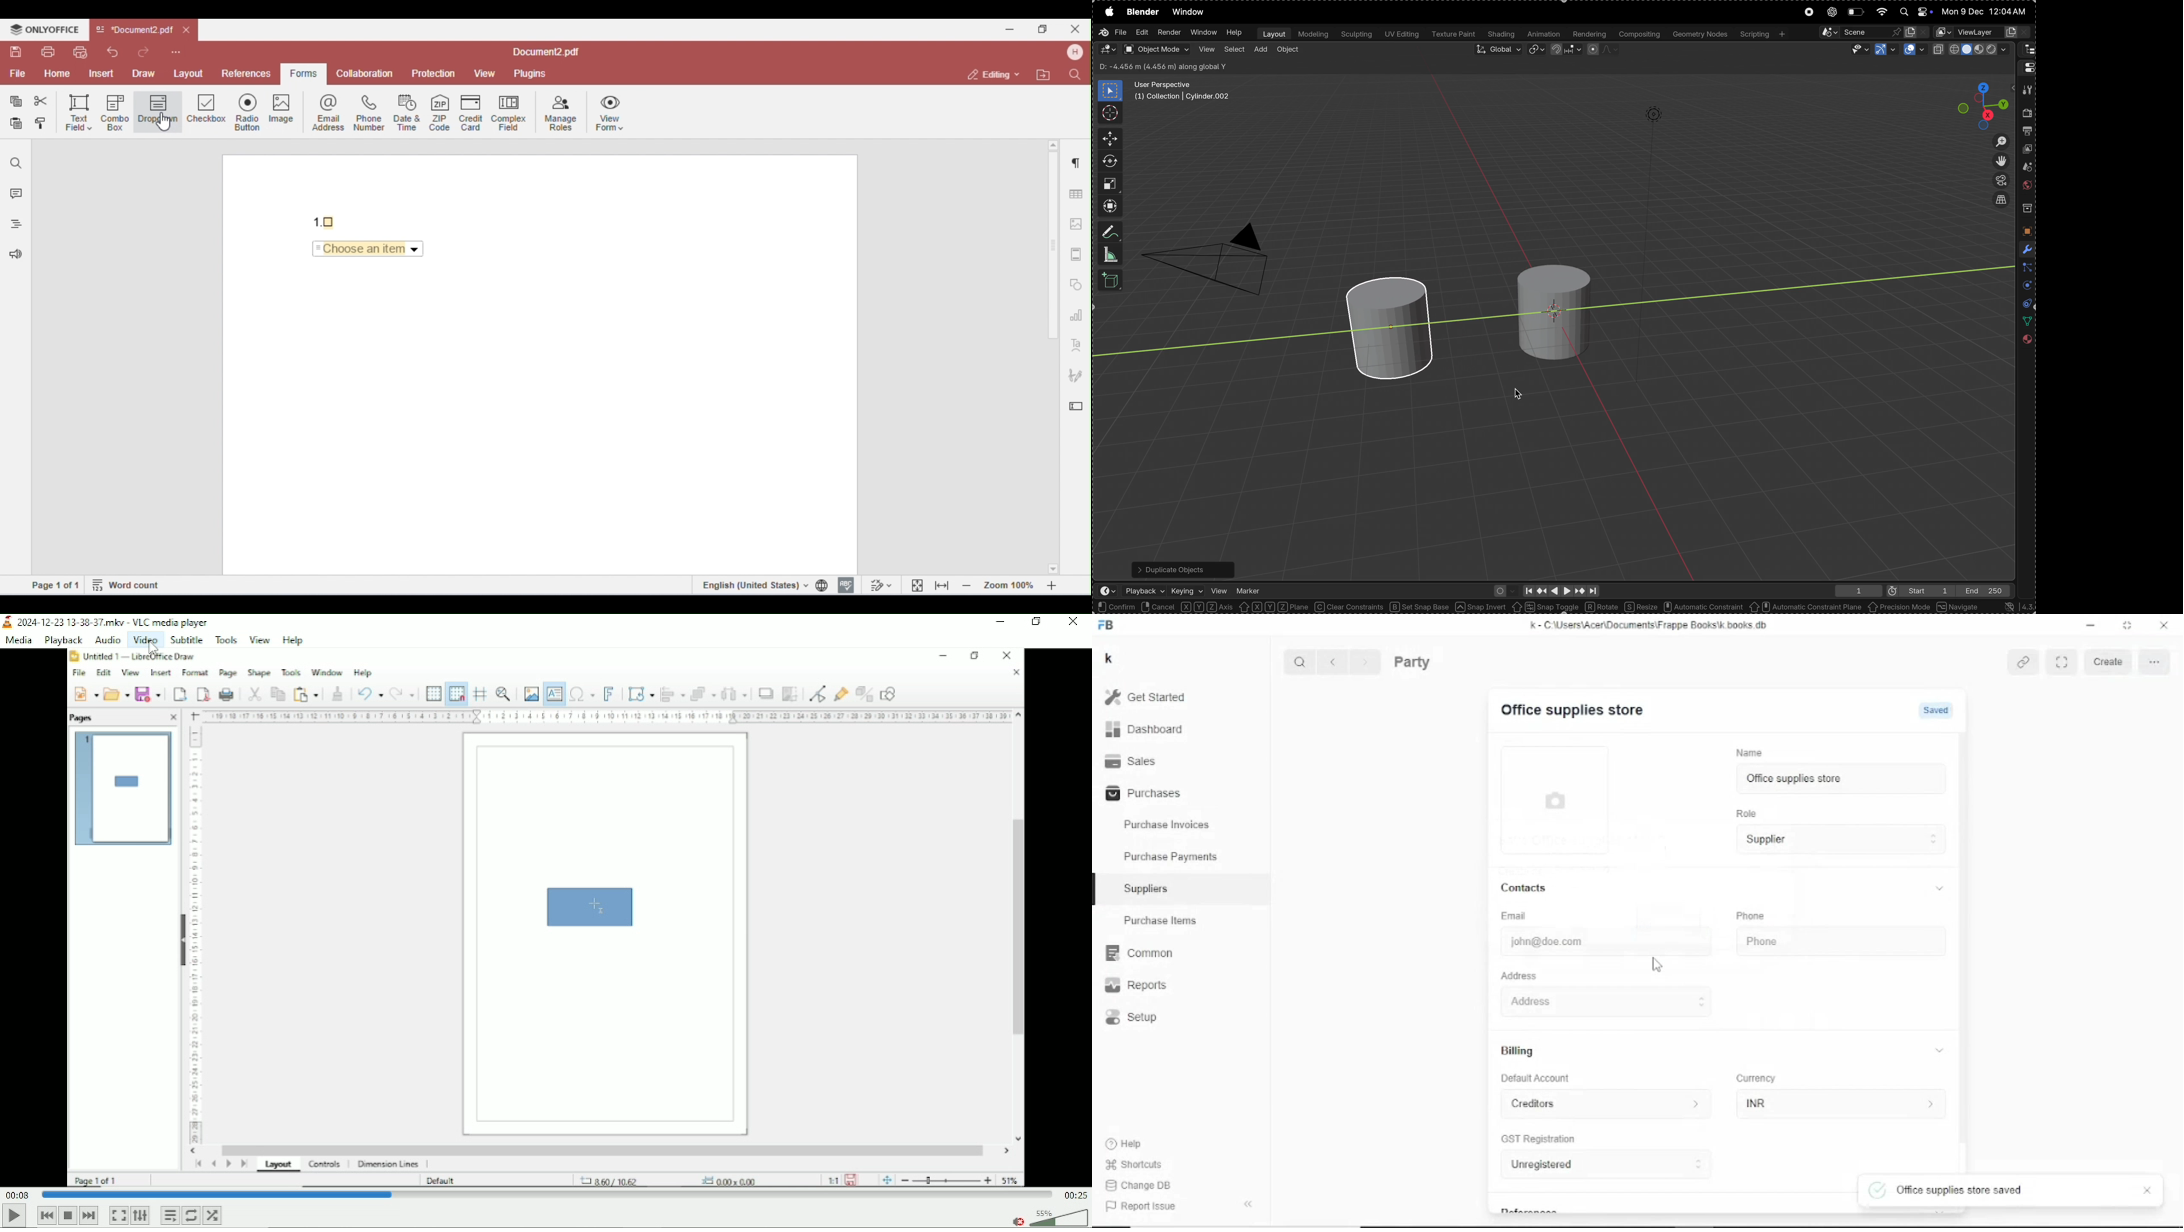 Image resolution: width=2184 pixels, height=1232 pixels. Describe the element at coordinates (1139, 953) in the screenshot. I see `Common` at that location.